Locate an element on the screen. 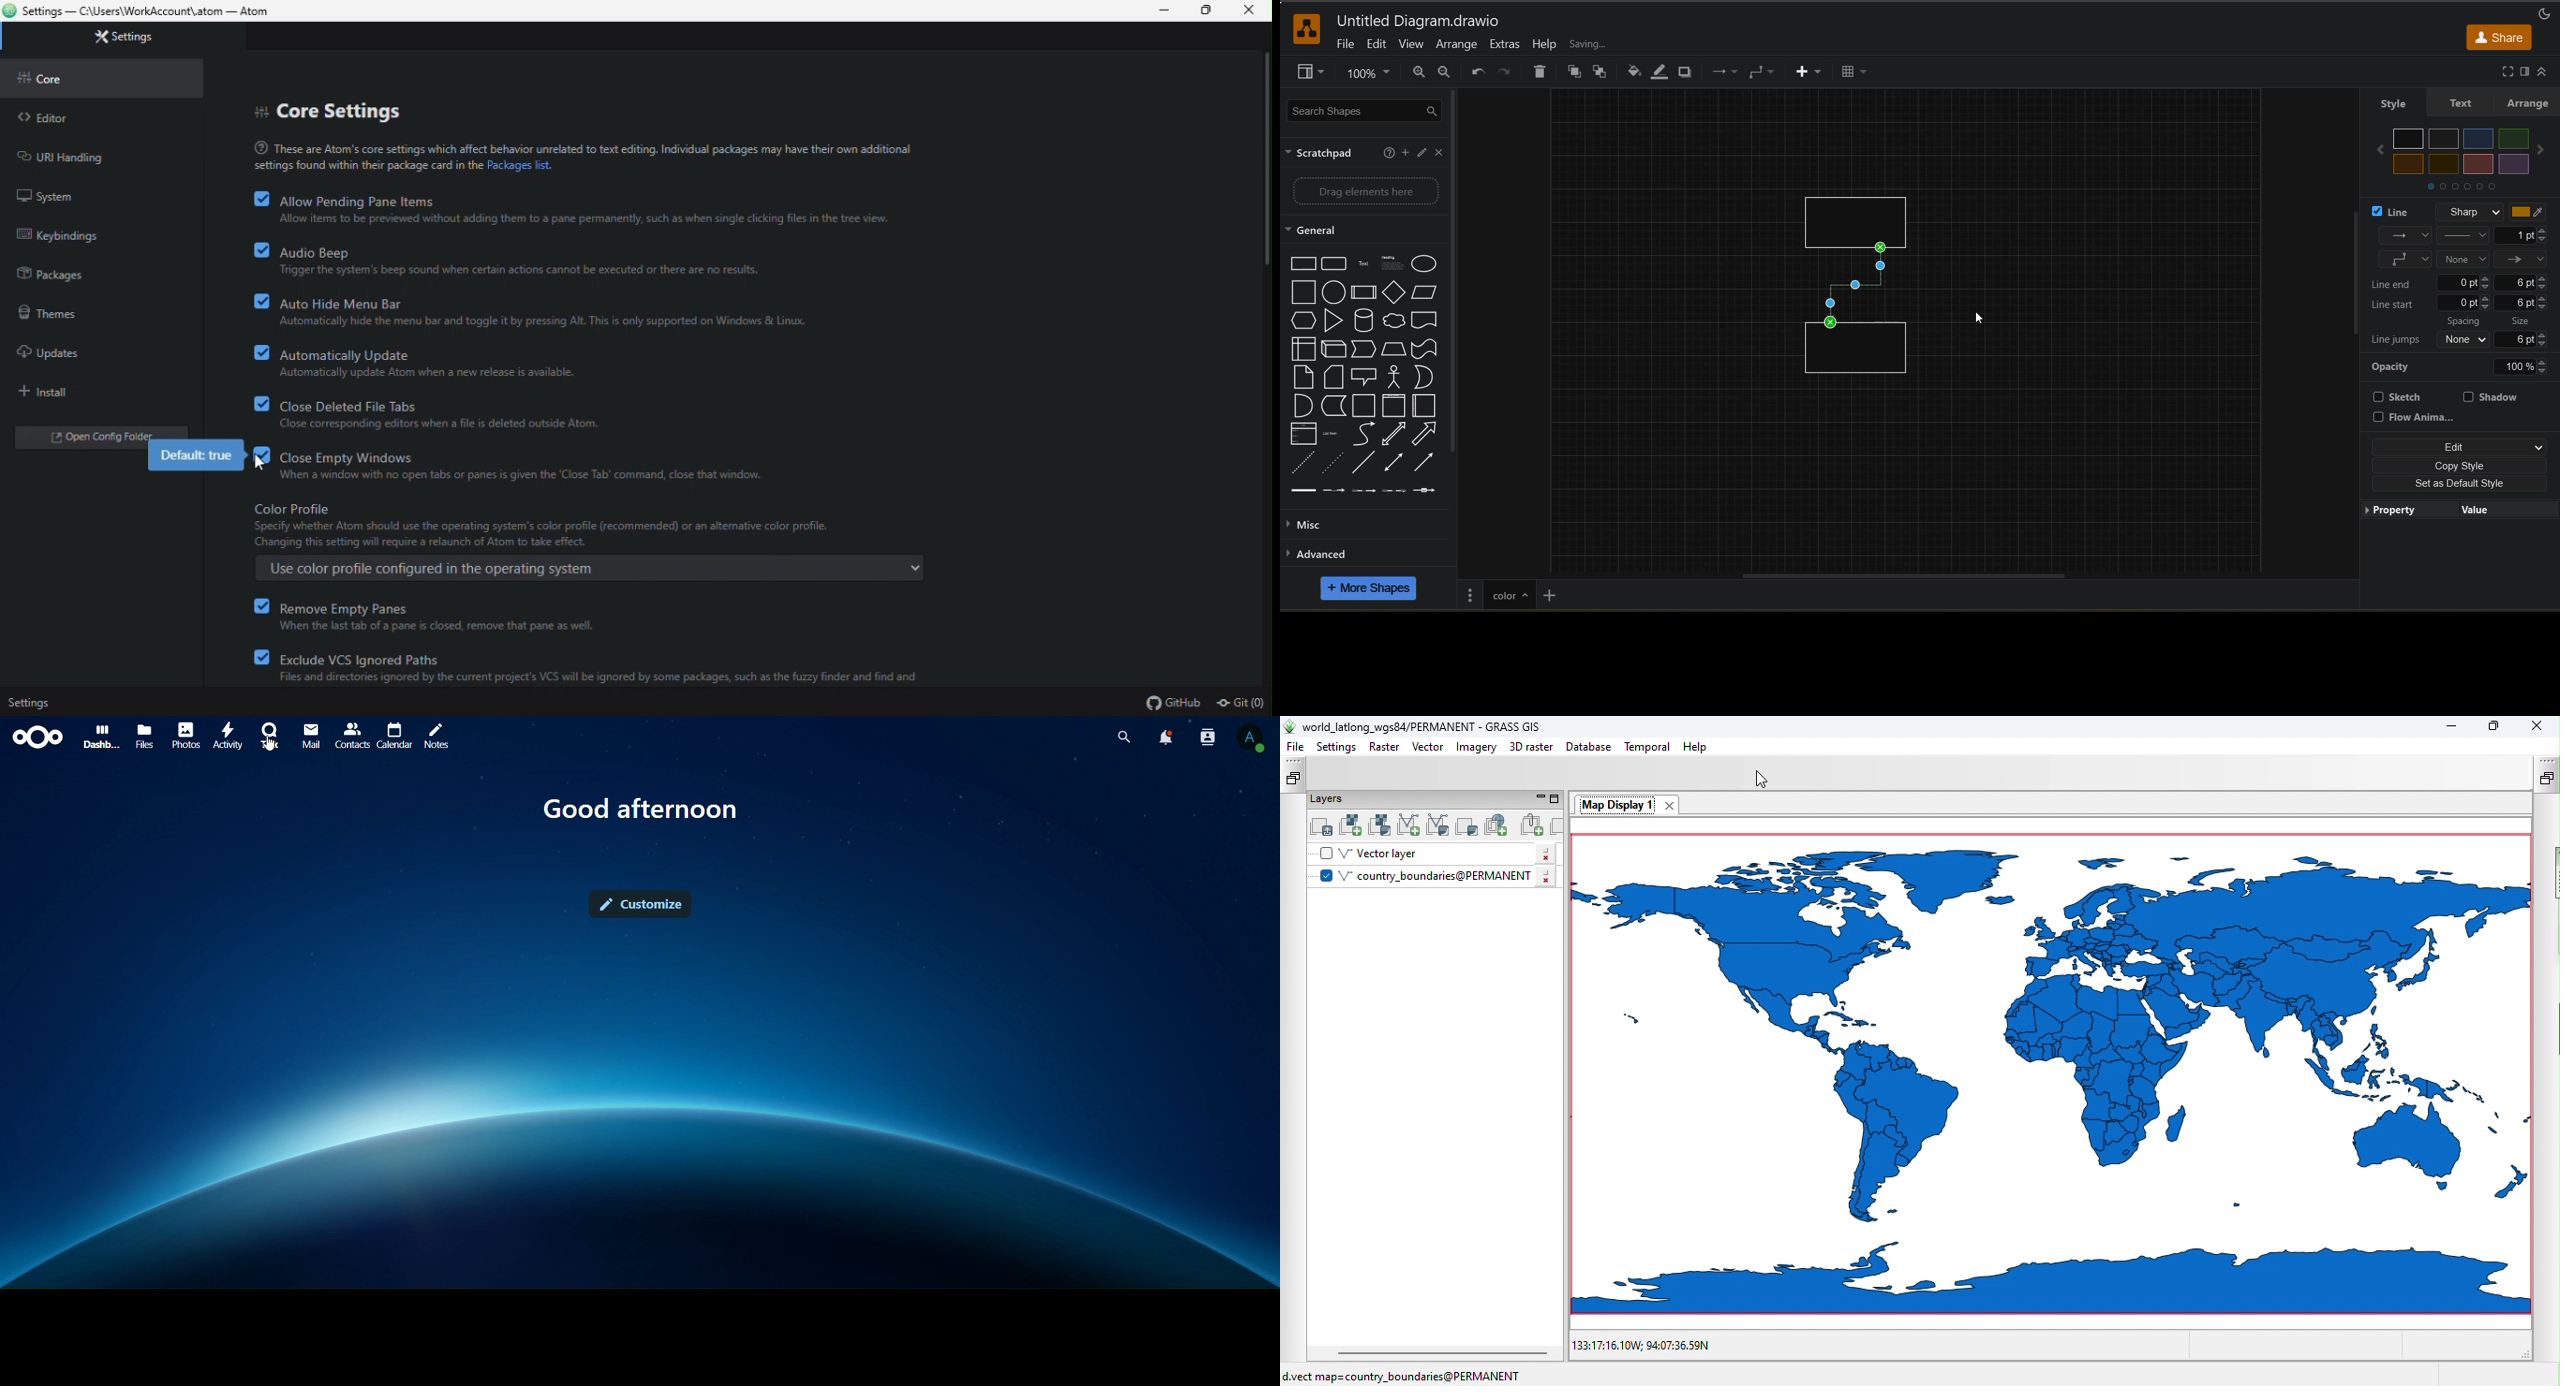 This screenshot has height=1400, width=2576. vertical scroll bar is located at coordinates (1459, 276).